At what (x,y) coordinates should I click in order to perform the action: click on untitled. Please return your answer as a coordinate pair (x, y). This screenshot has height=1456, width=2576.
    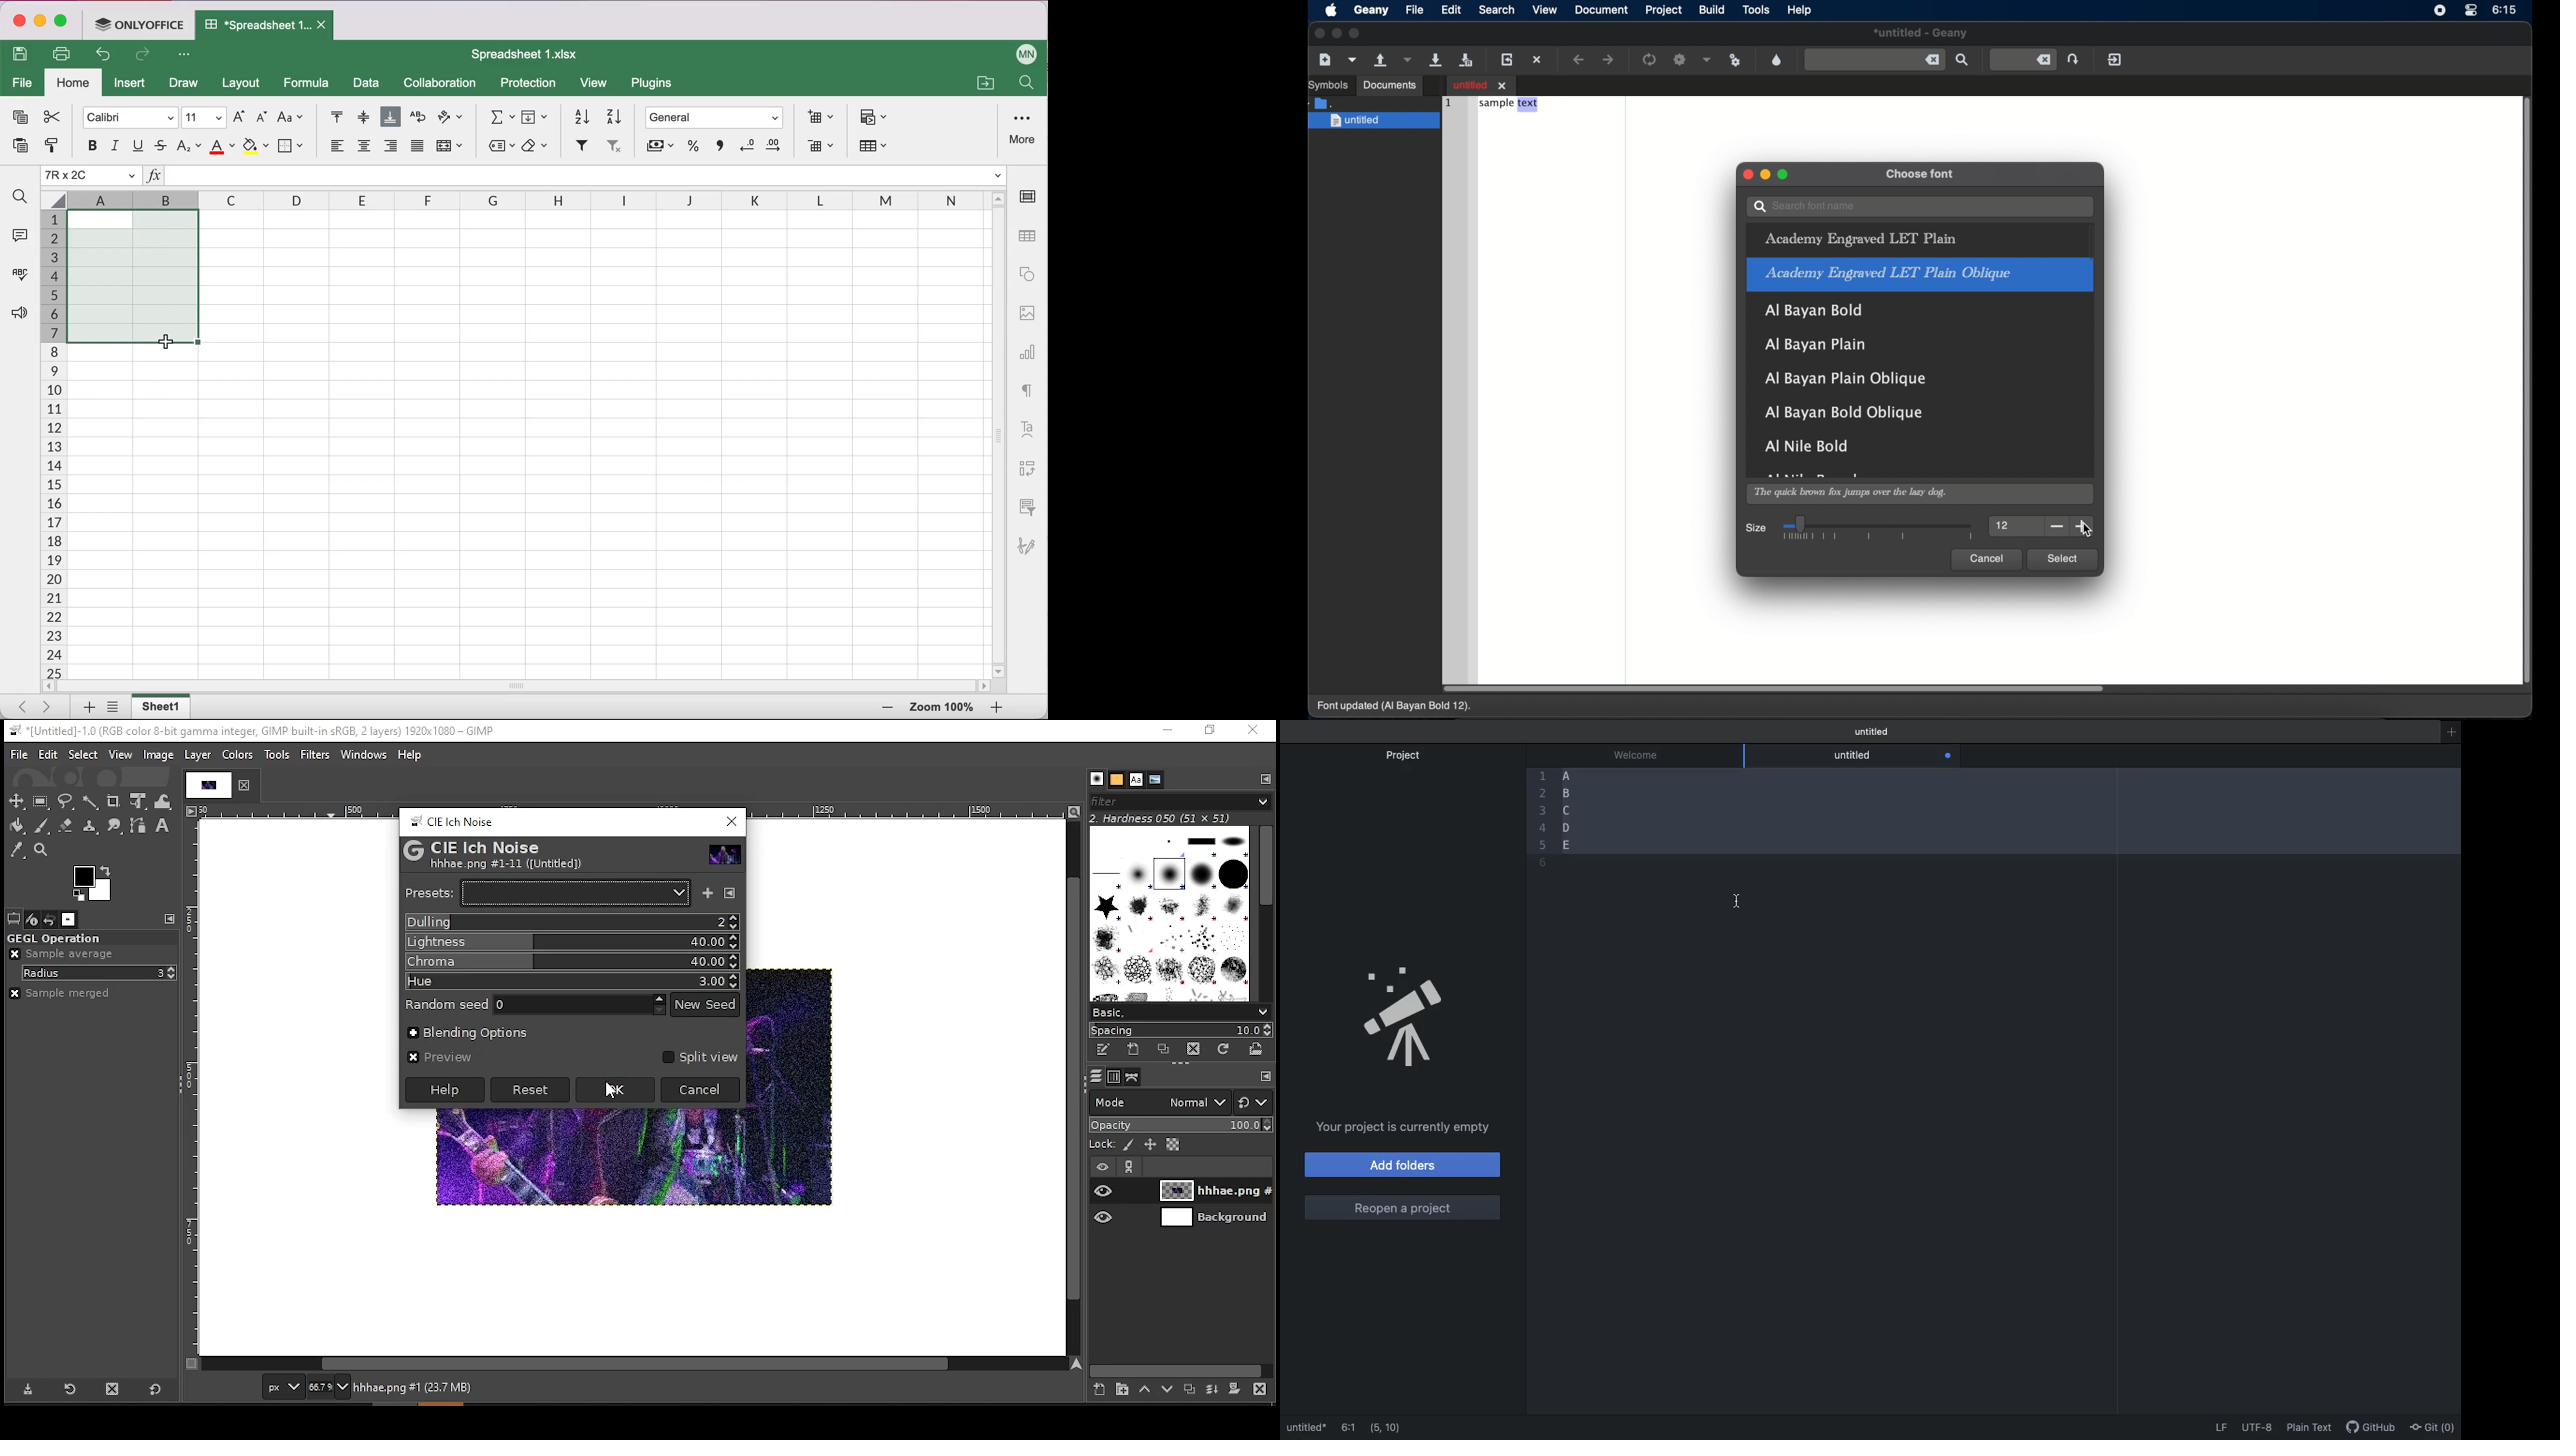
    Looking at the image, I should click on (1871, 731).